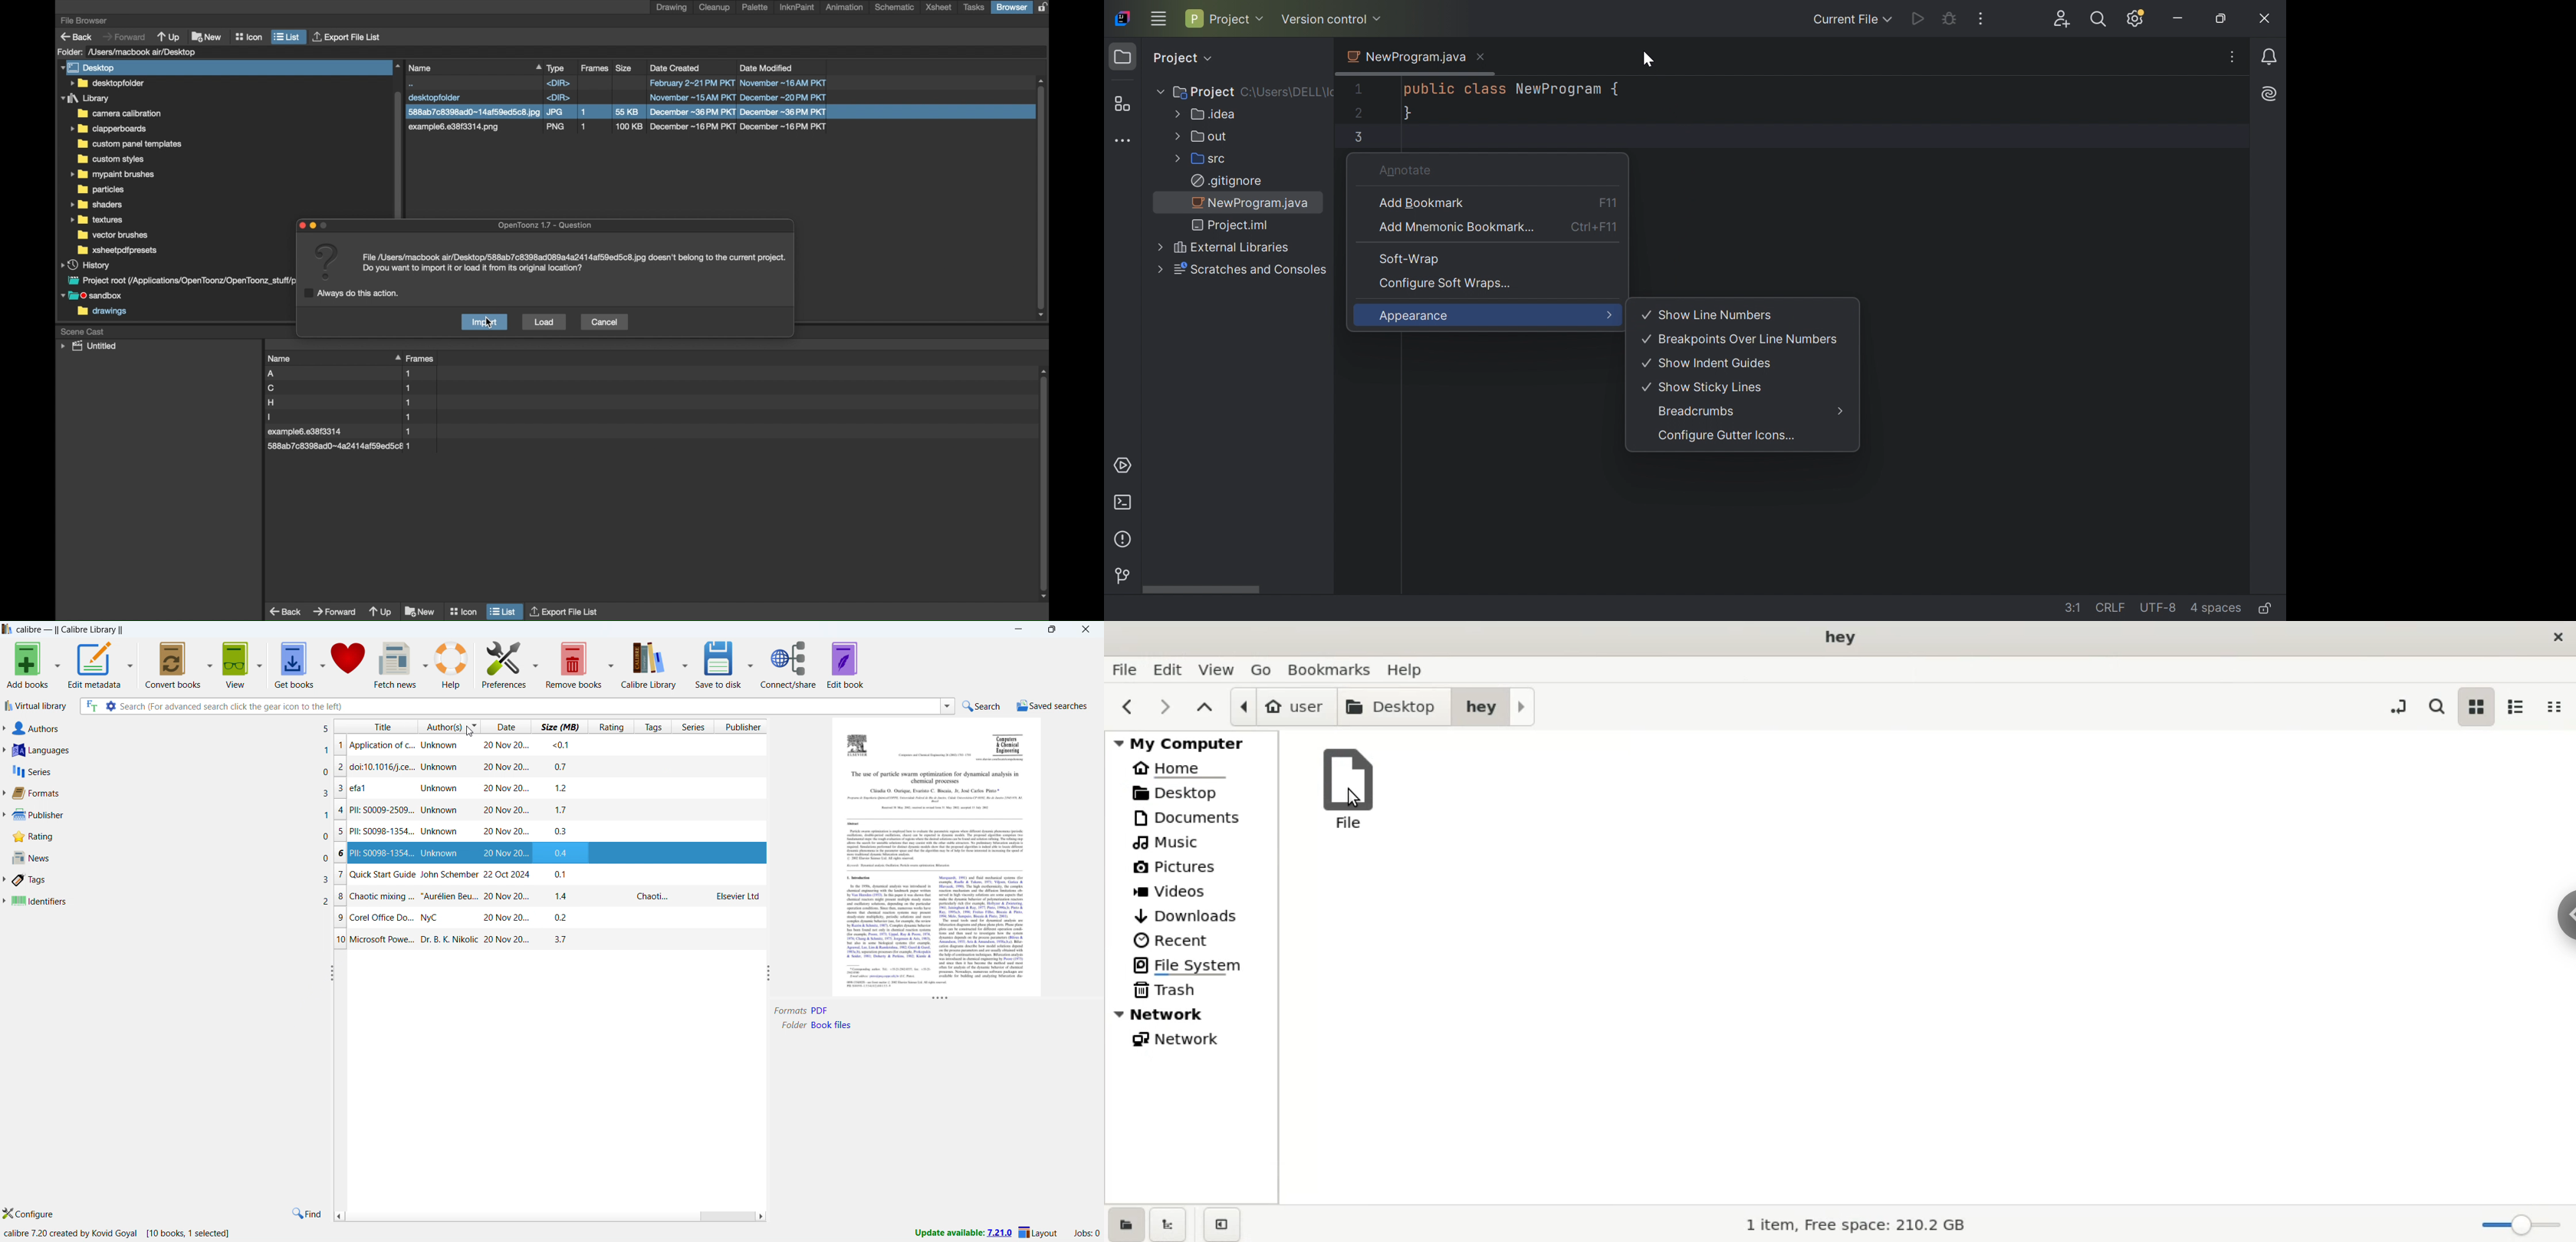 This screenshot has height=1260, width=2576. What do you see at coordinates (340, 876) in the screenshot?
I see `7` at bounding box center [340, 876].